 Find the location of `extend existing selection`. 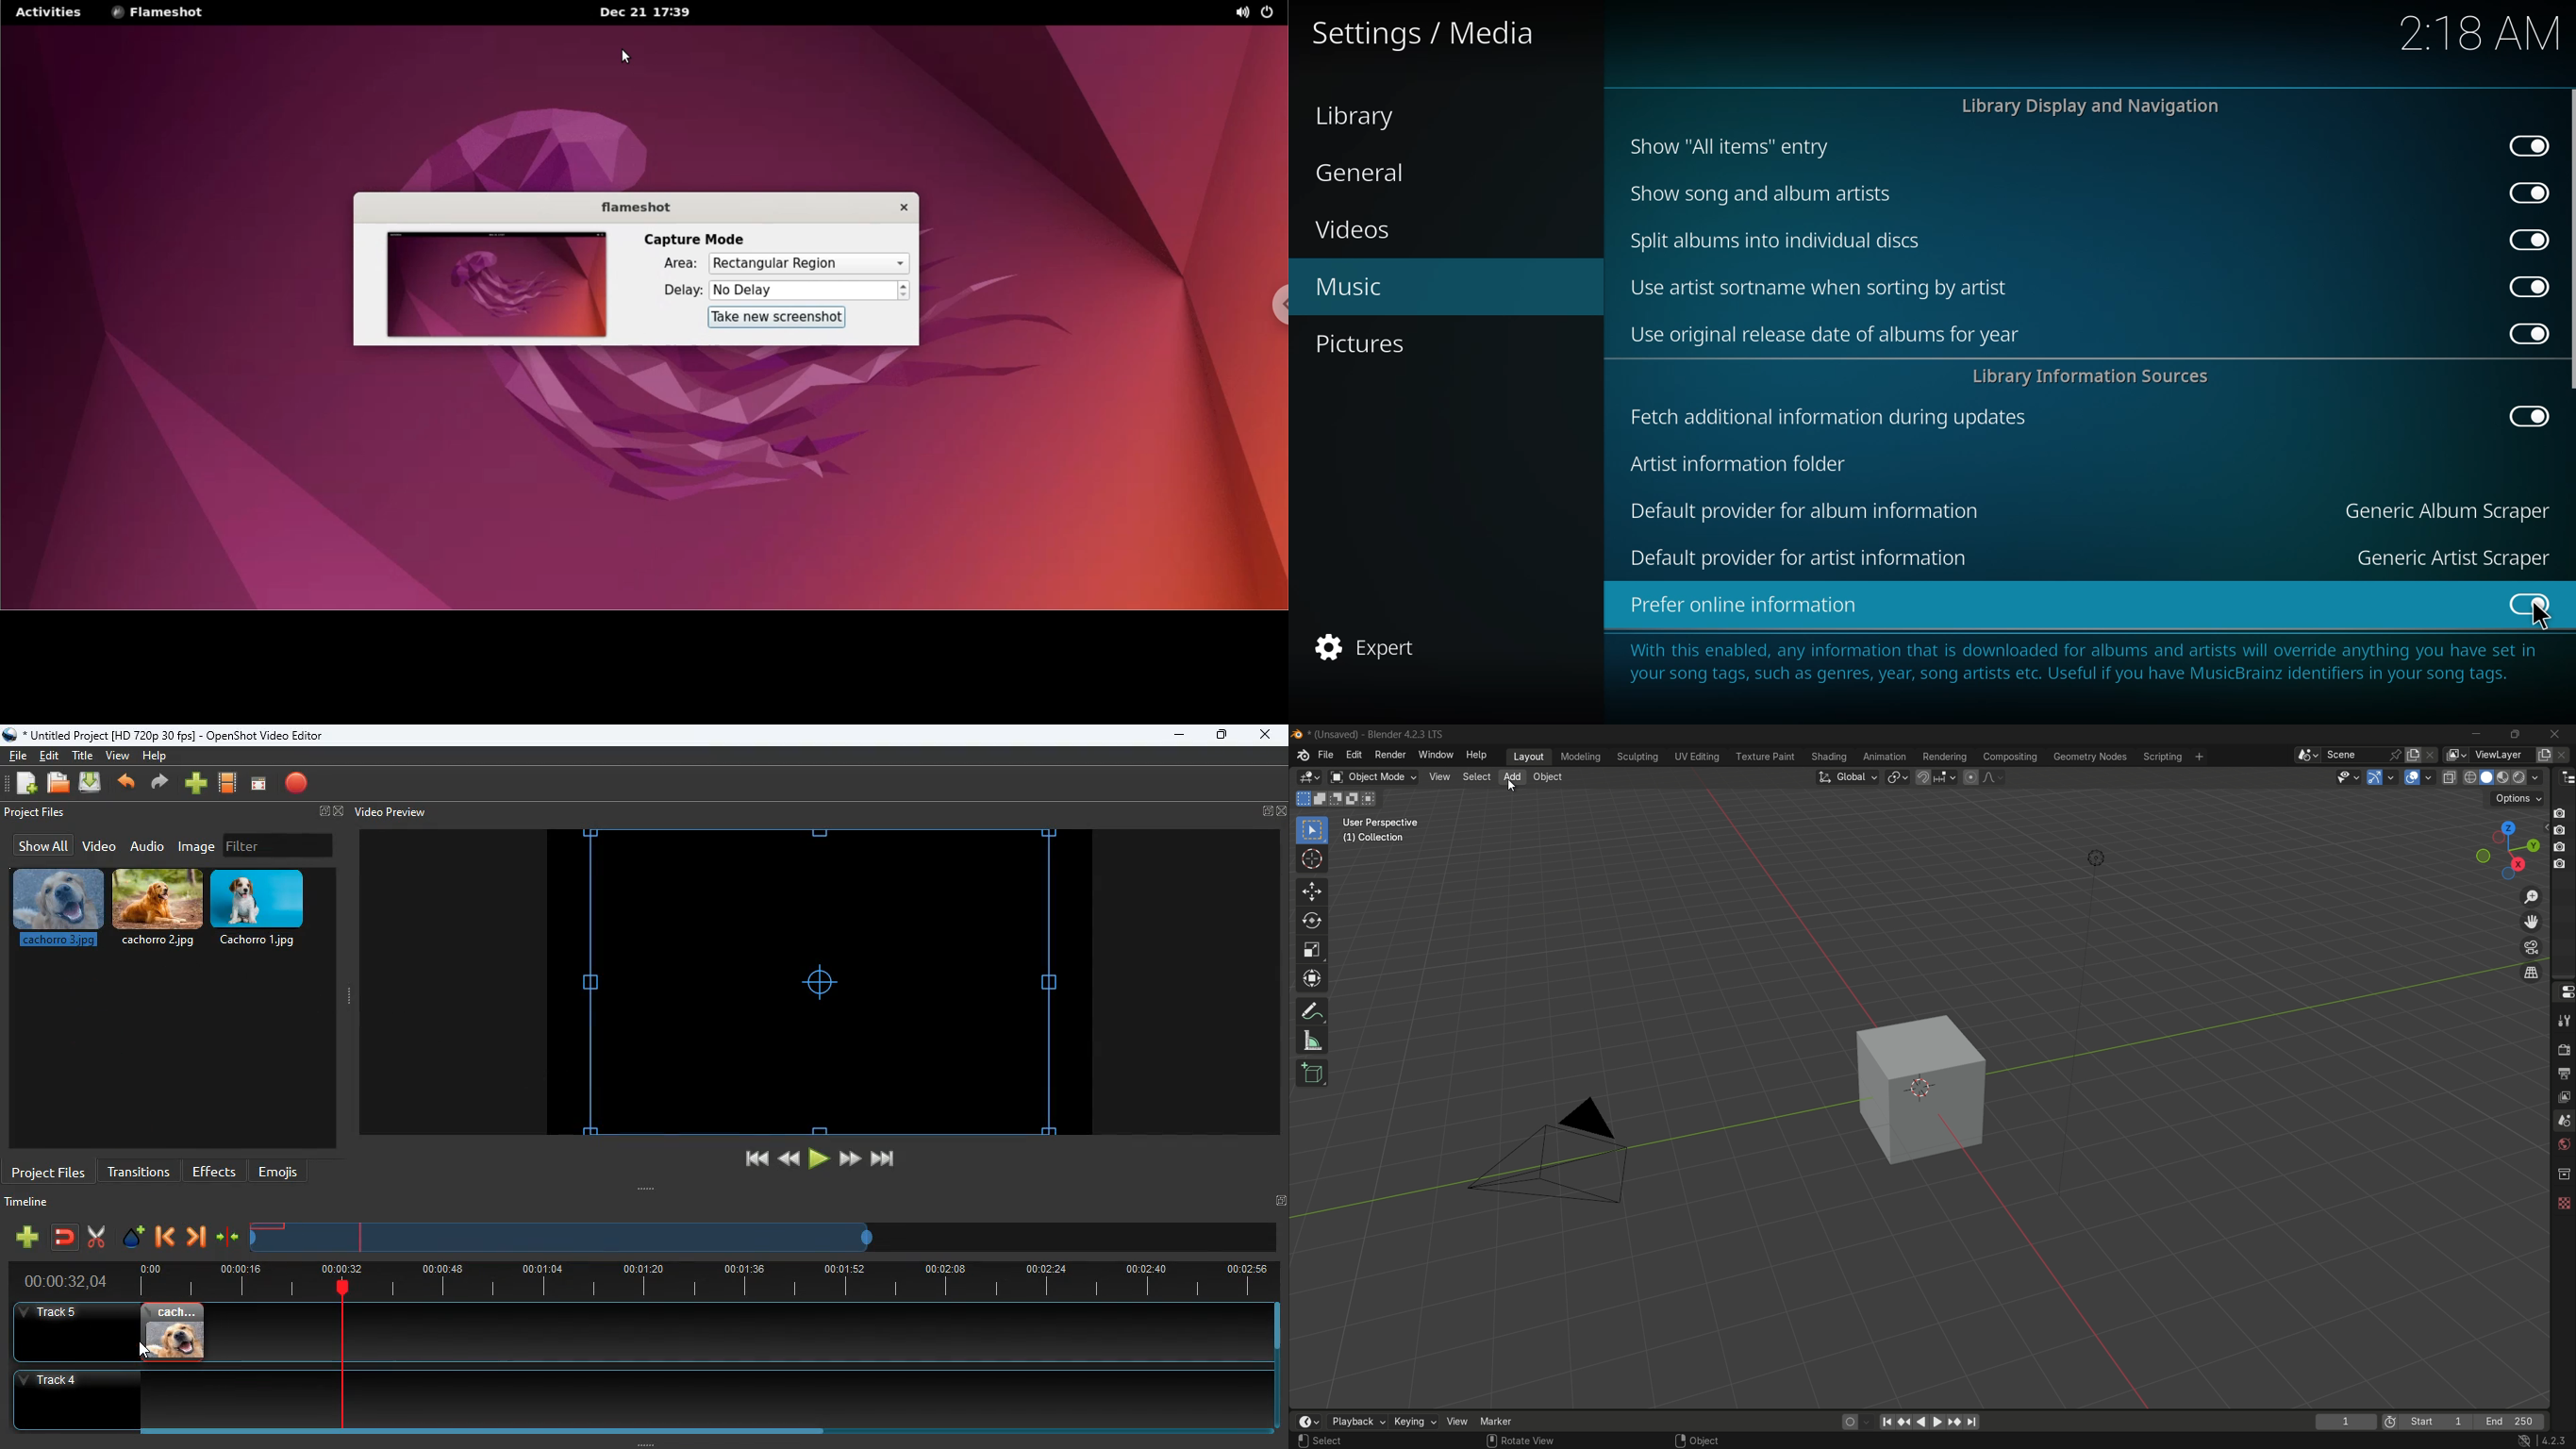

extend existing selection is located at coordinates (1321, 800).